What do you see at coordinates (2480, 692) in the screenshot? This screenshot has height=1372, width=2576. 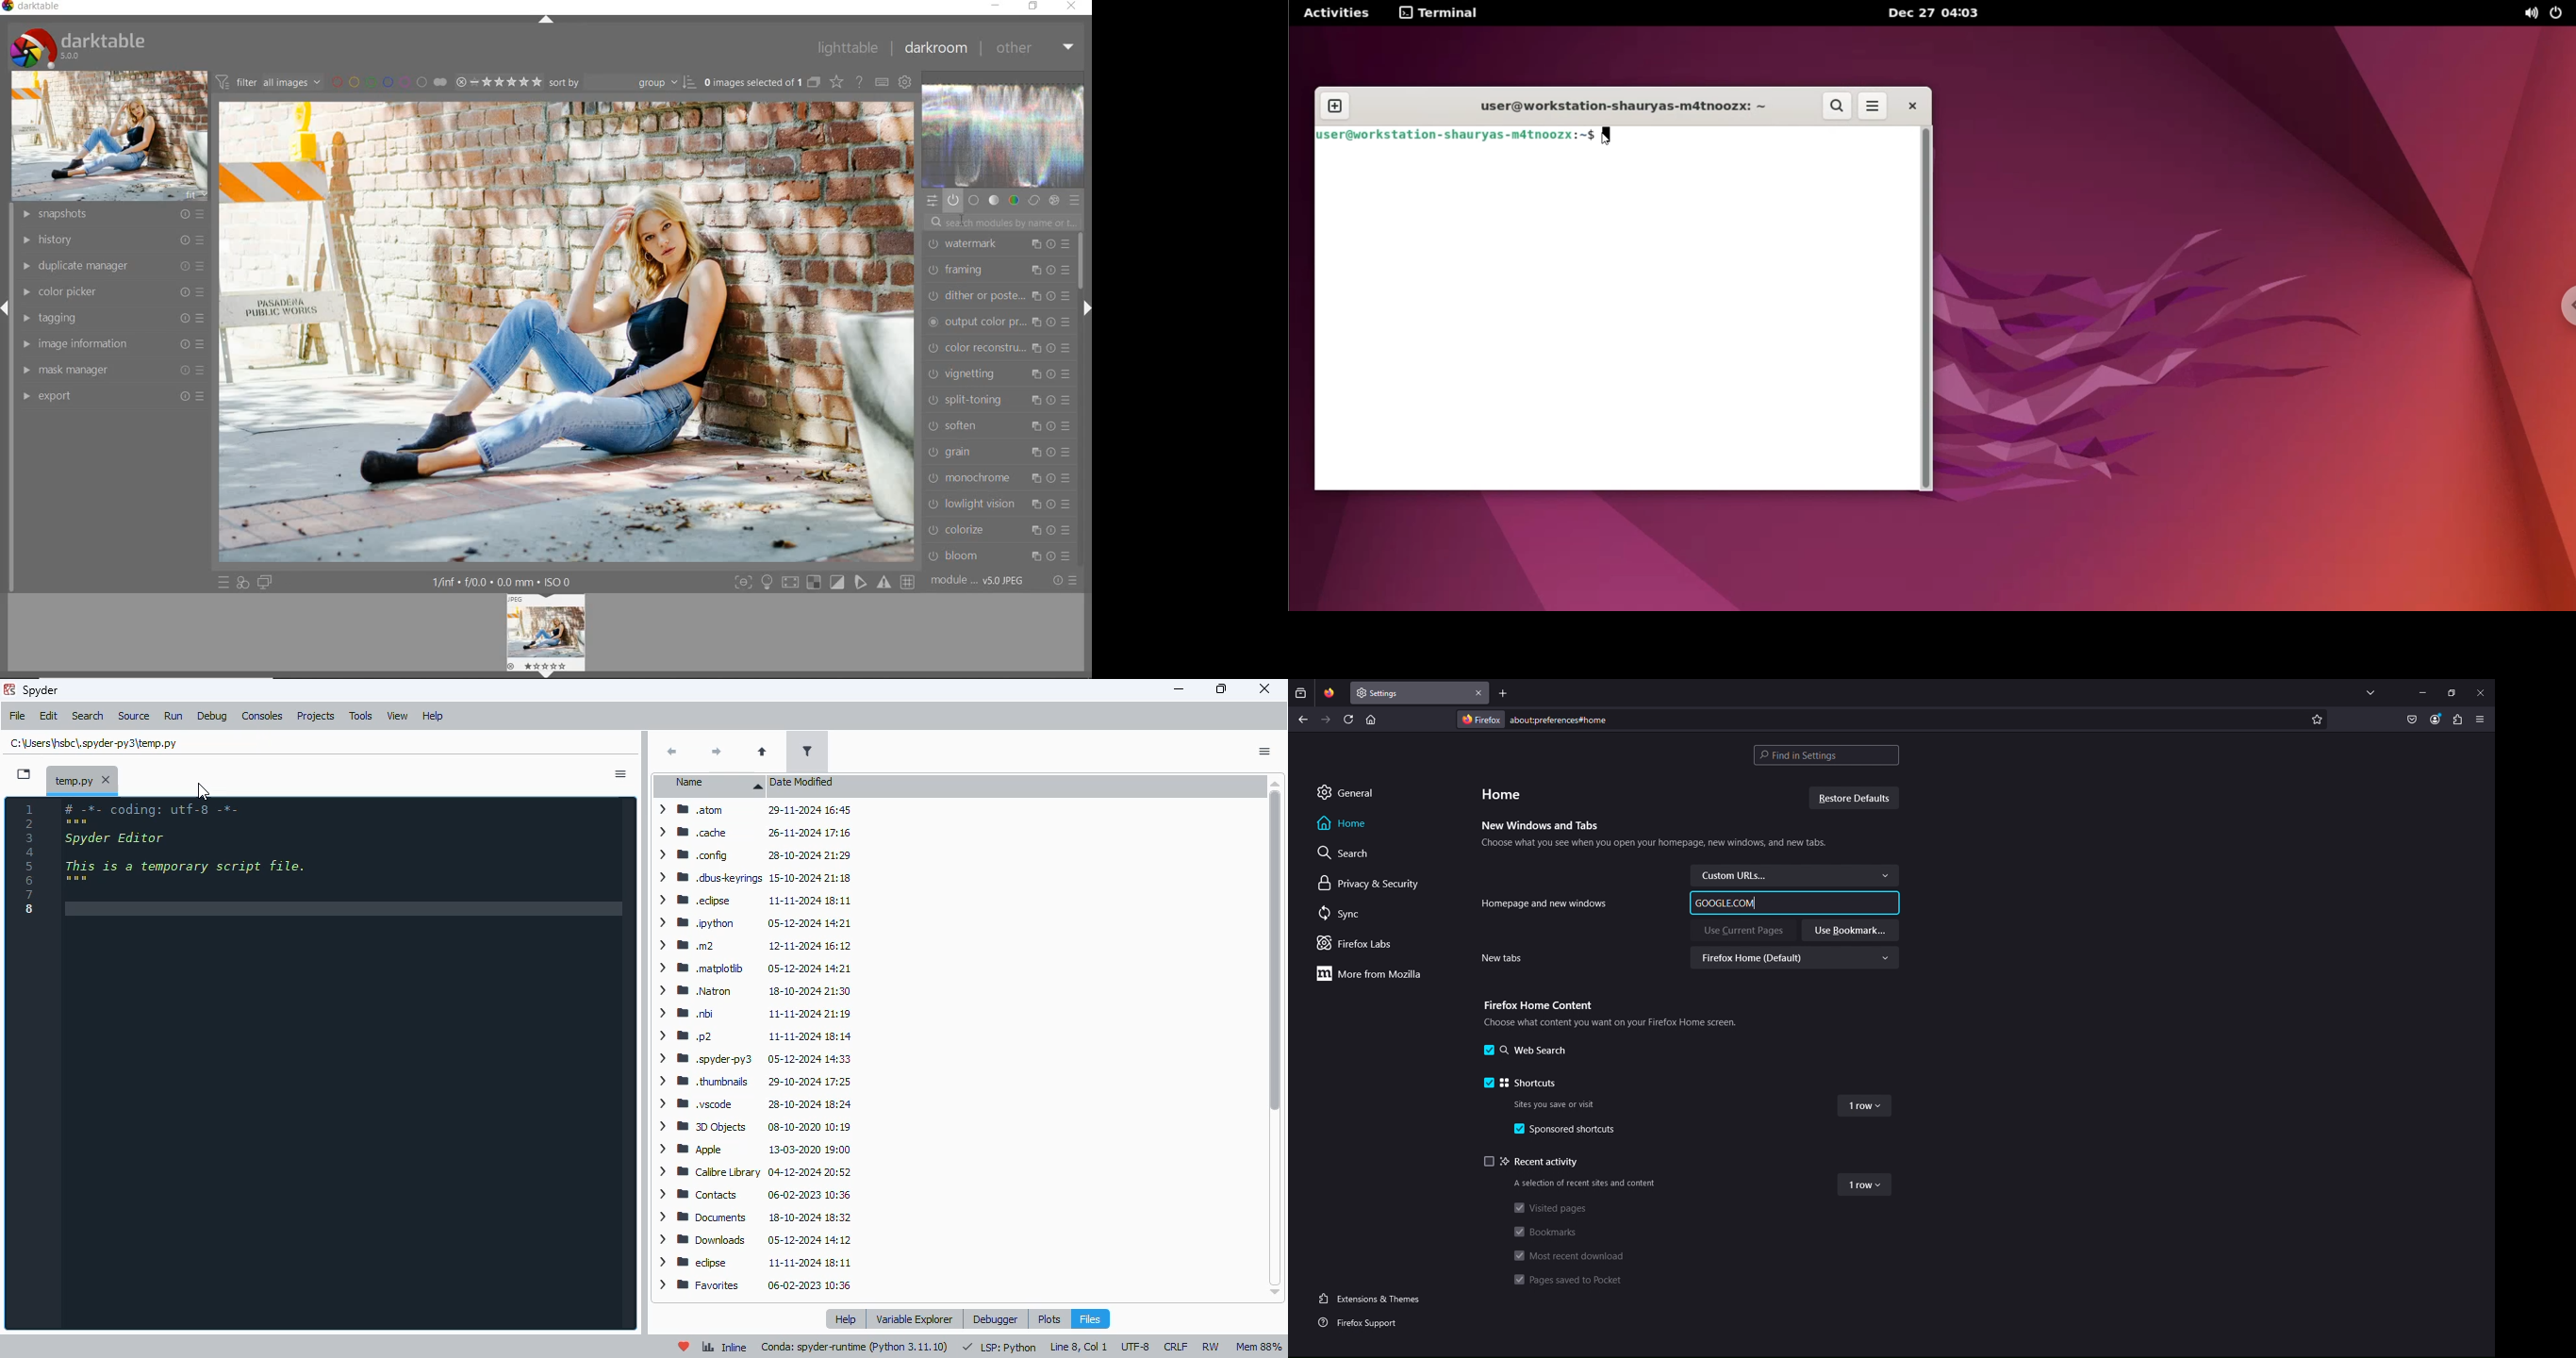 I see `Close` at bounding box center [2480, 692].